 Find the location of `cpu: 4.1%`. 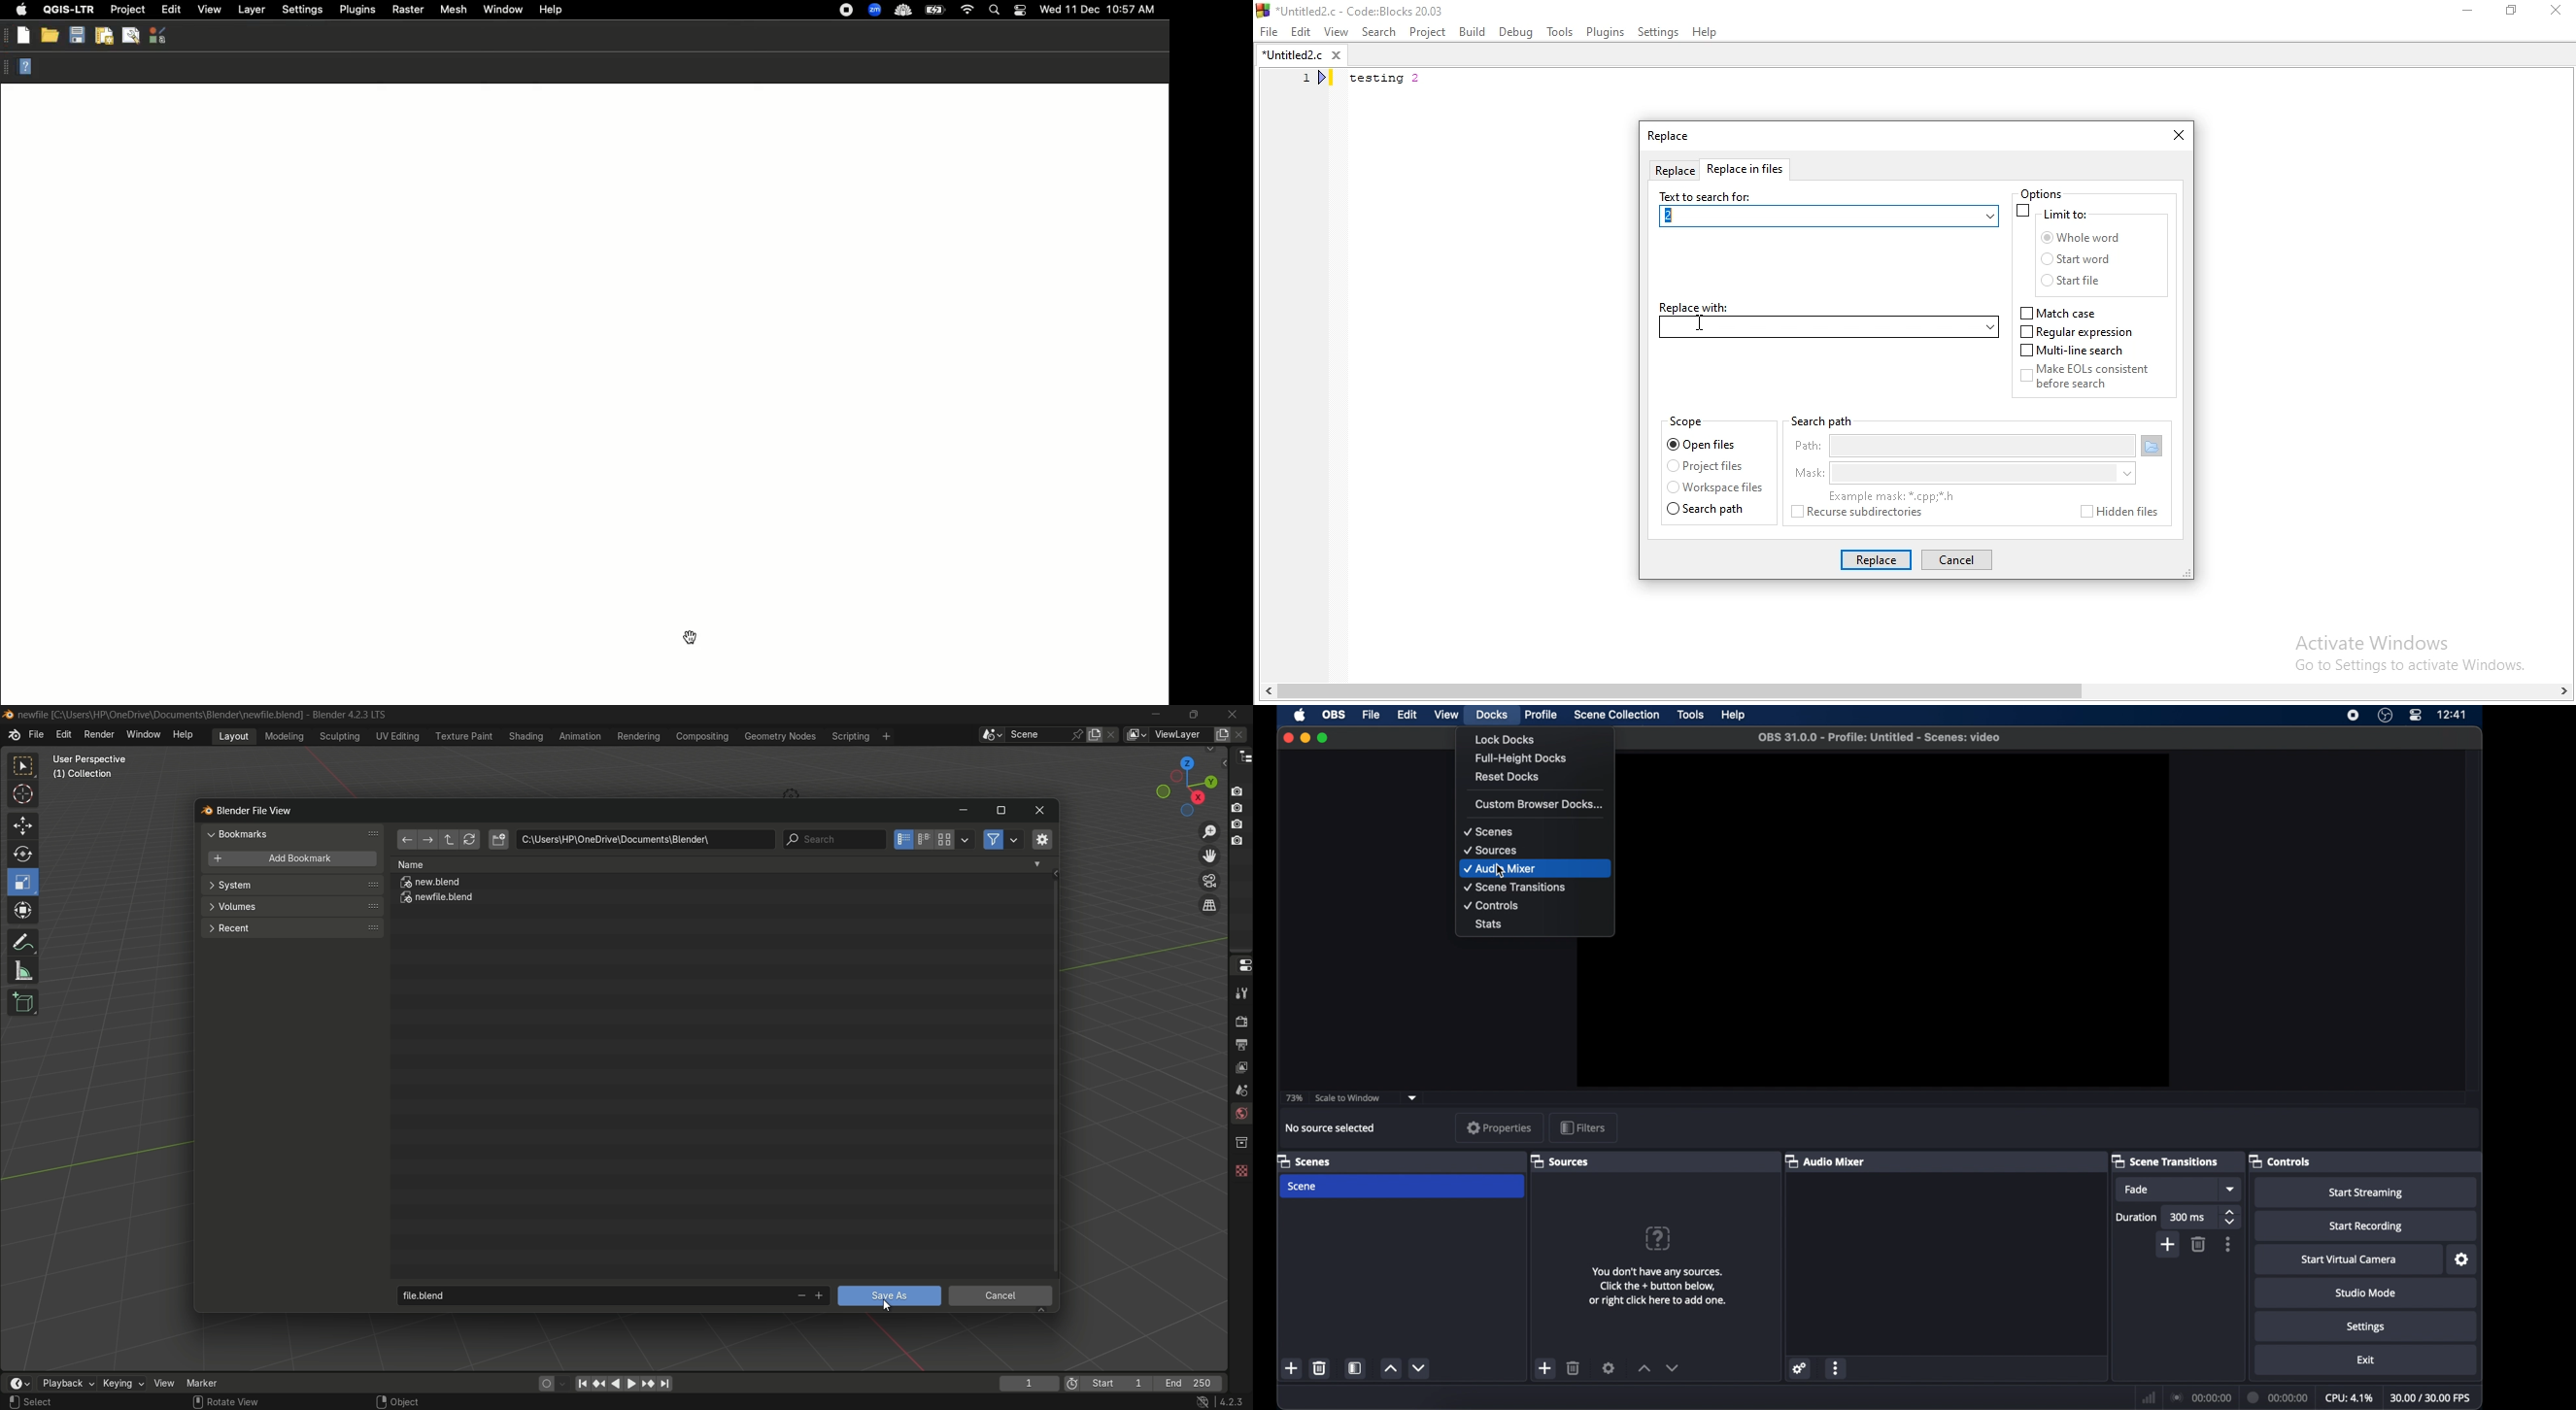

cpu: 4.1% is located at coordinates (2350, 1396).